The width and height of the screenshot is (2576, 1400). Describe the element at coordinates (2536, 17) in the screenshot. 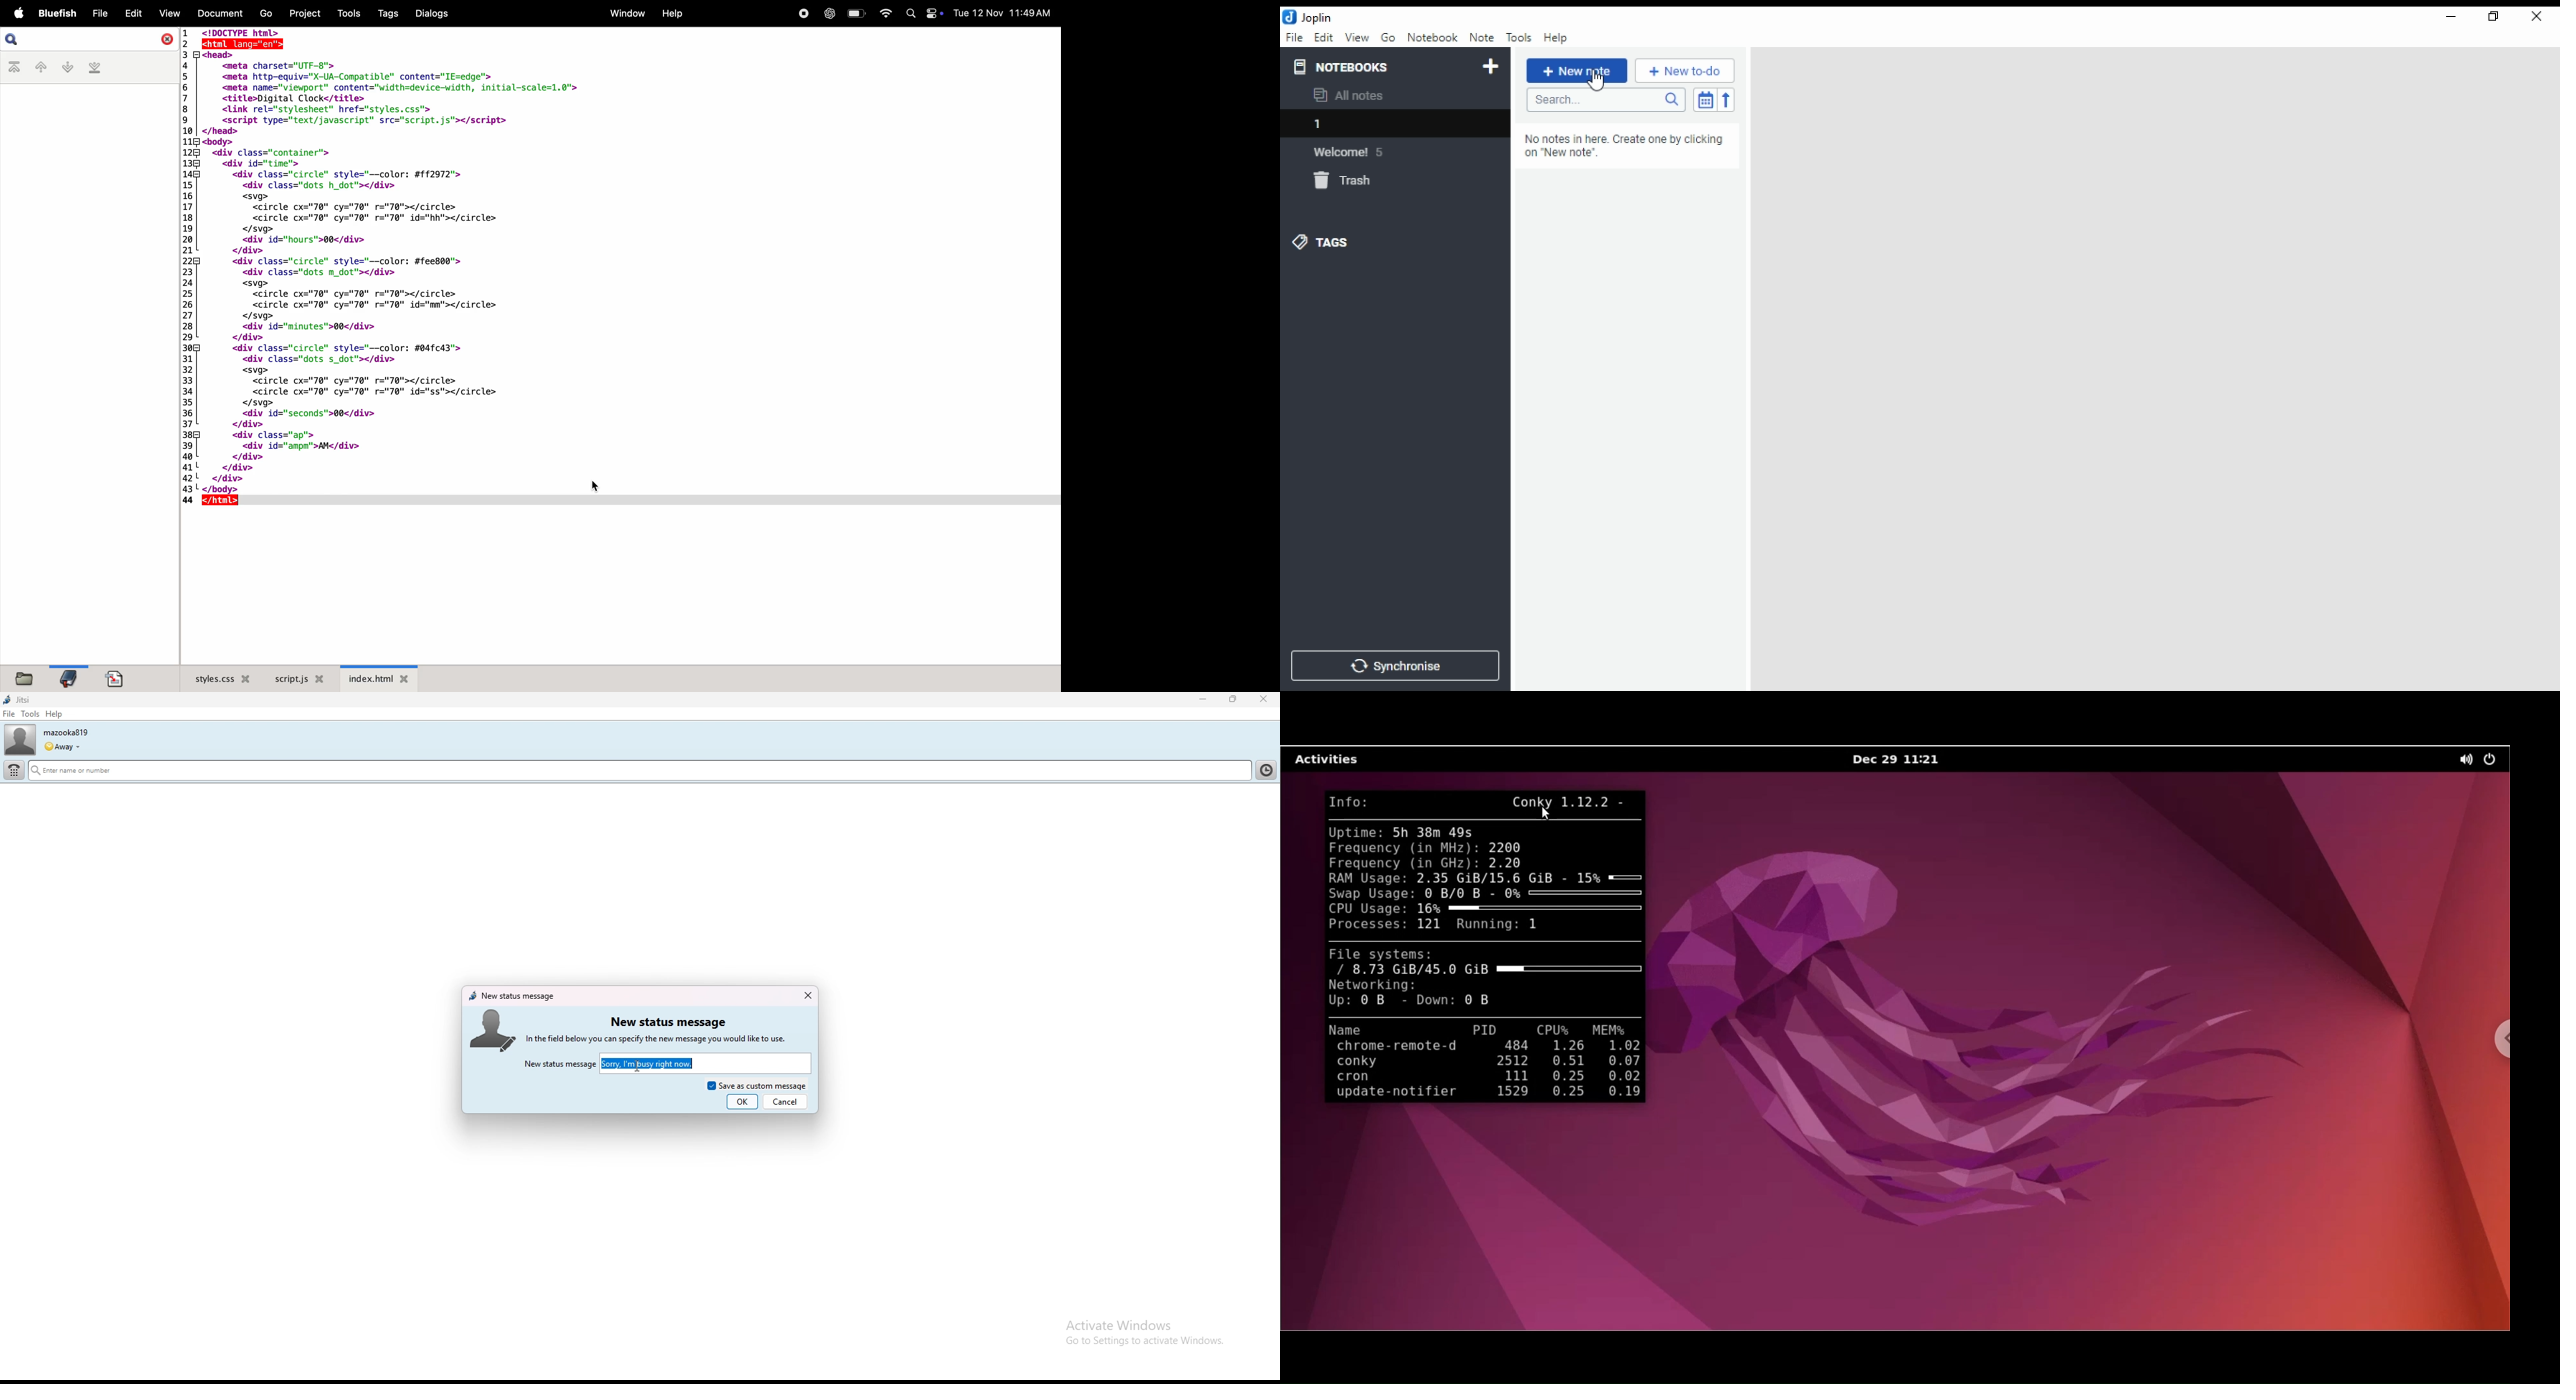

I see `close ` at that location.